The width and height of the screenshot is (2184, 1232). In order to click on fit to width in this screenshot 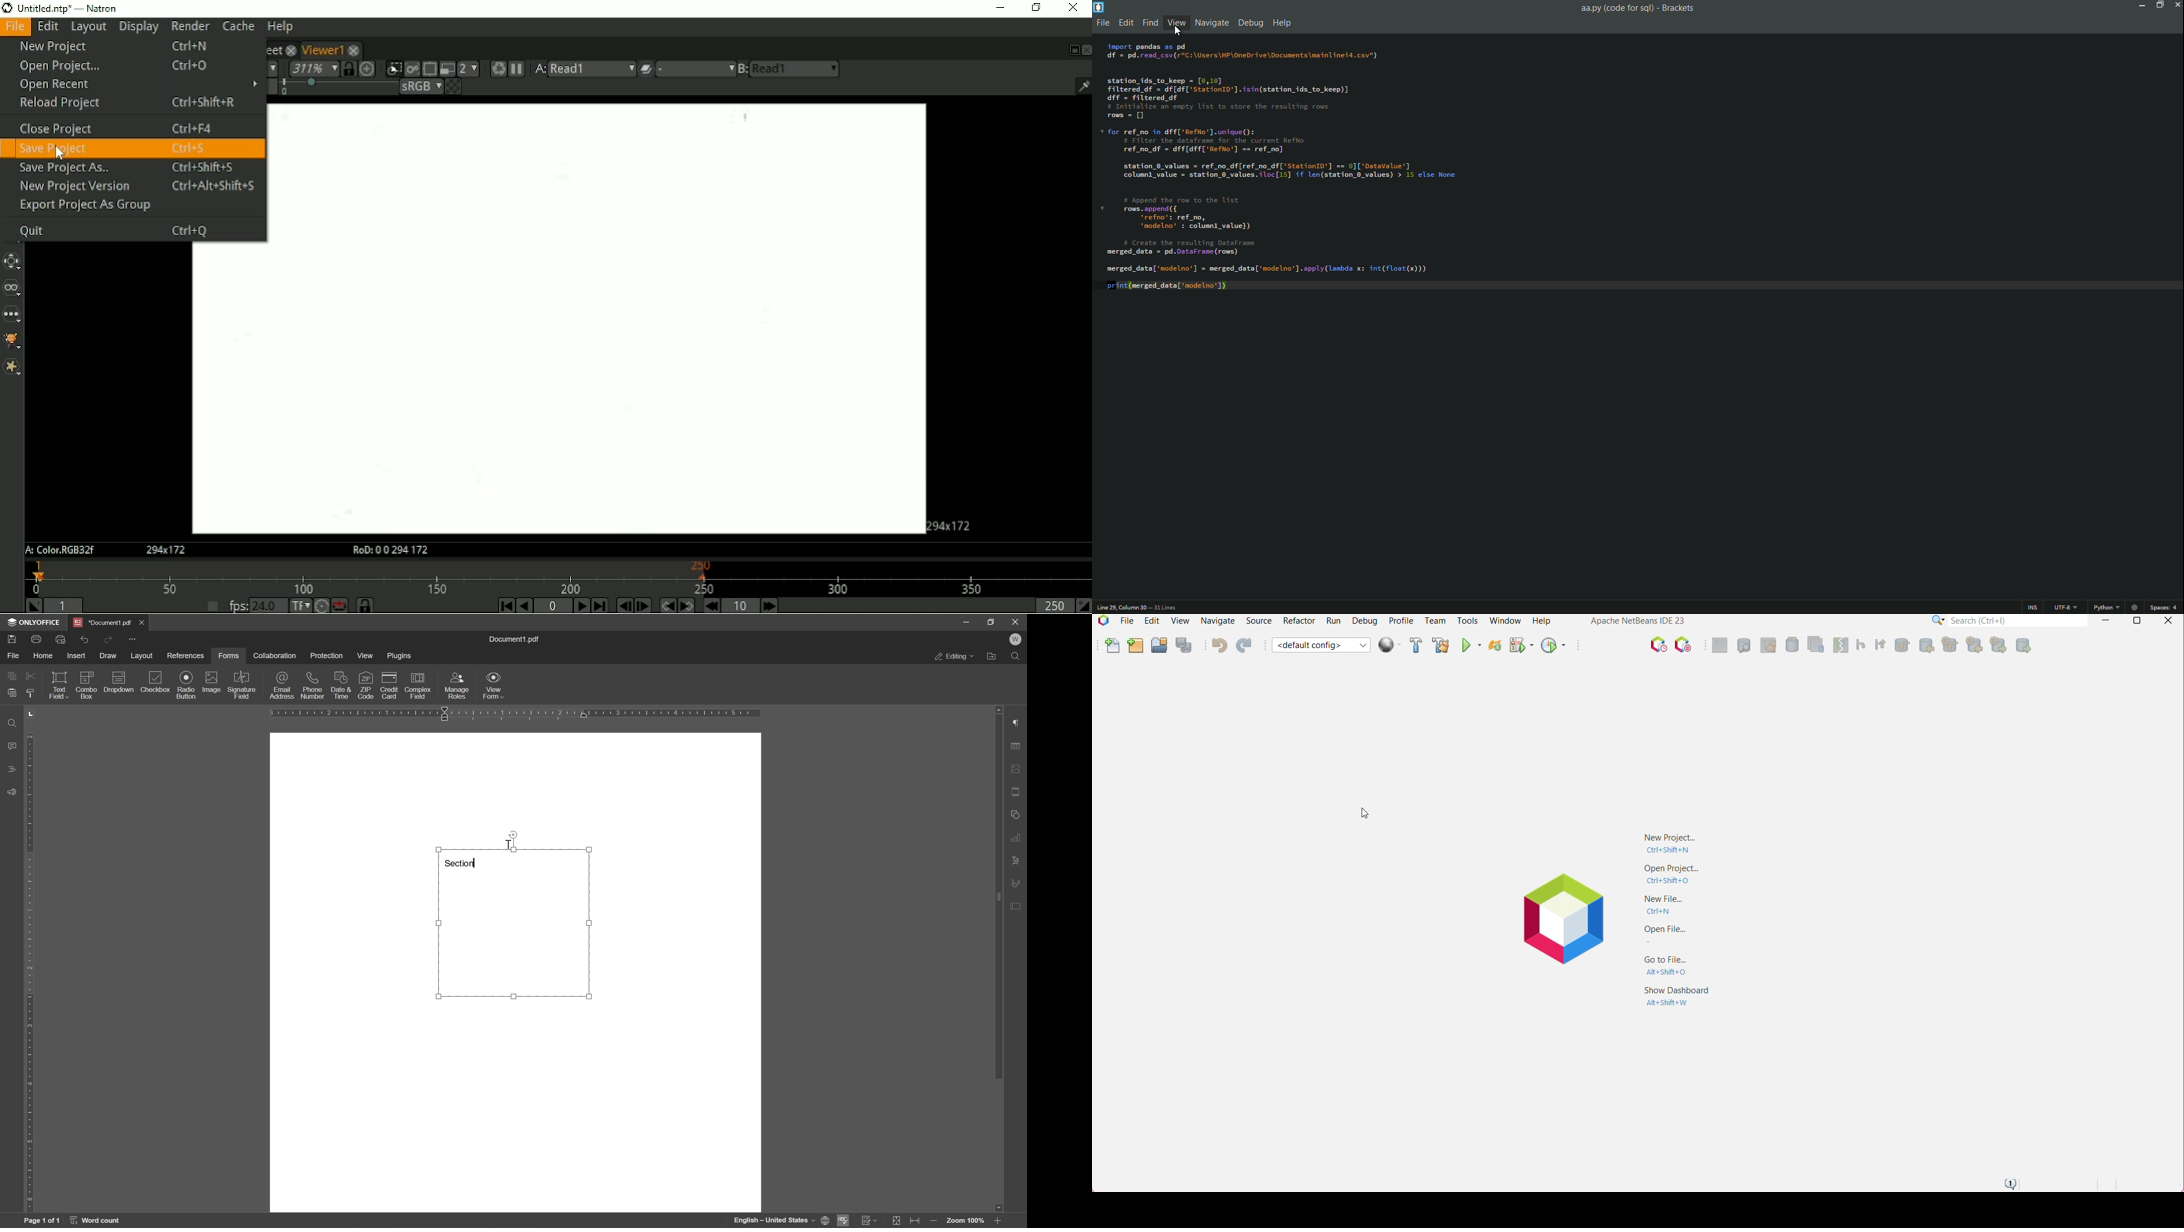, I will do `click(918, 1220)`.